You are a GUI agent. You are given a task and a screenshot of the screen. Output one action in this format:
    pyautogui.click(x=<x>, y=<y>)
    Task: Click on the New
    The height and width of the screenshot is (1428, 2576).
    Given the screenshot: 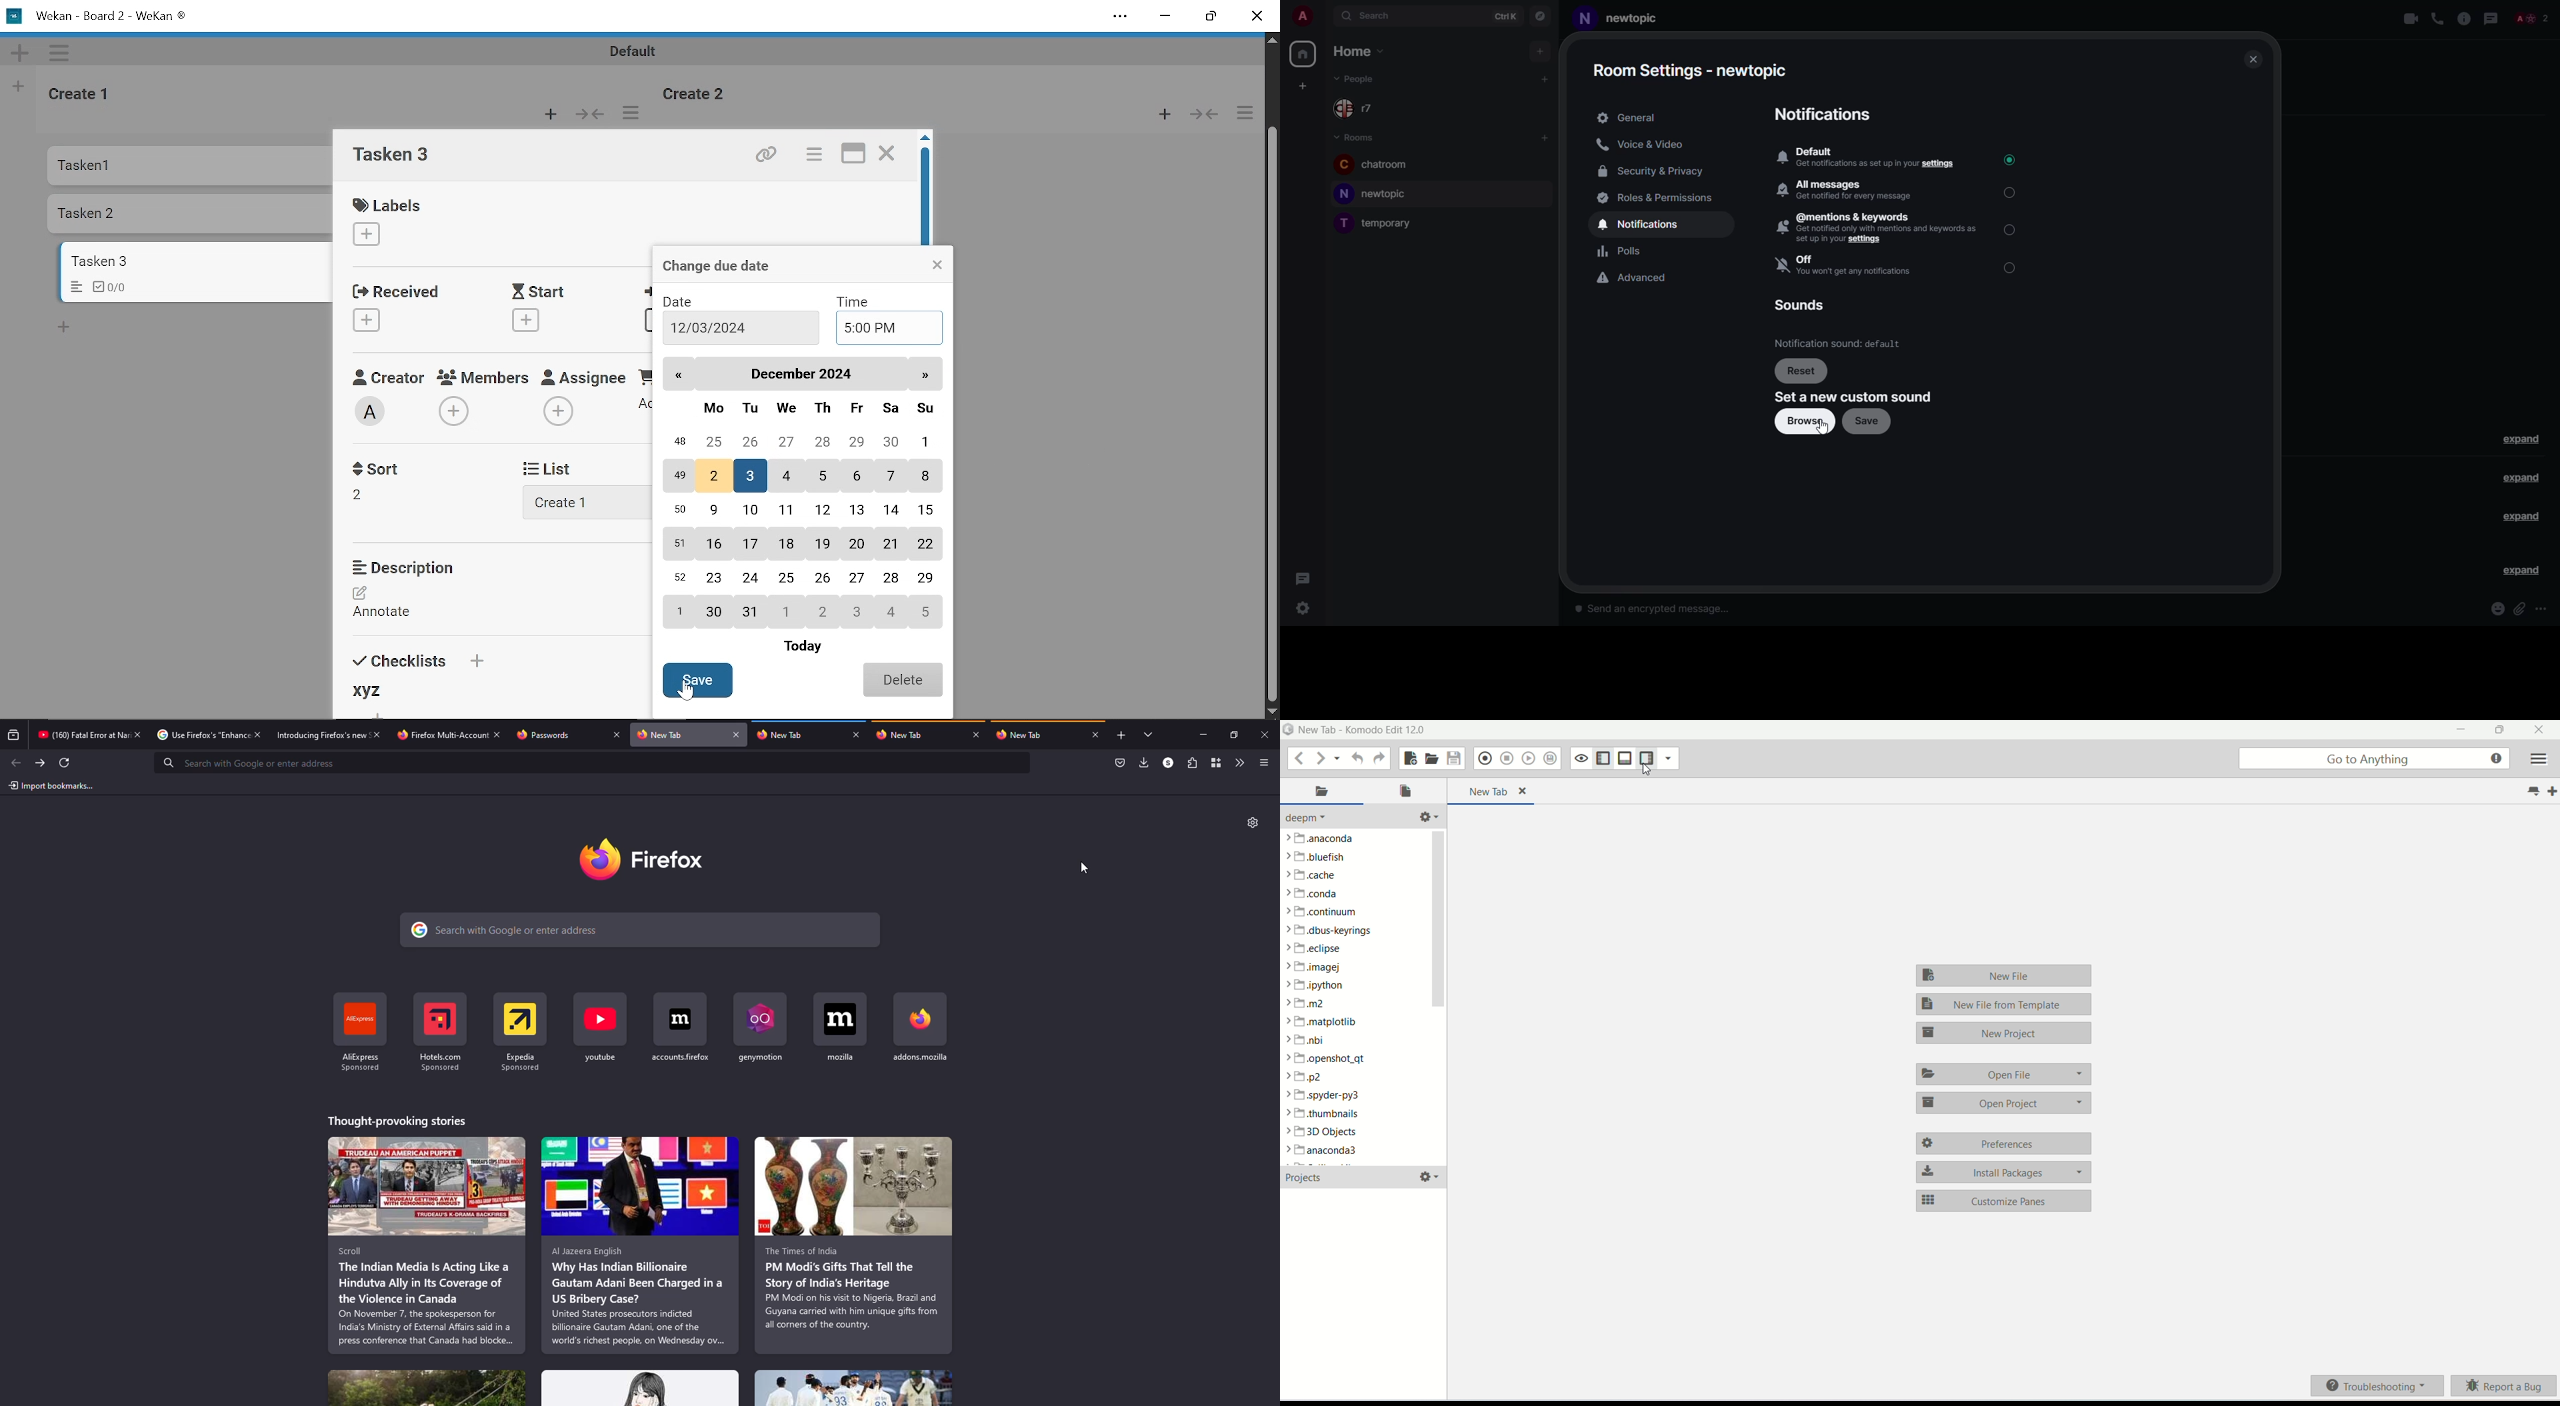 What is the action you would take?
    pyautogui.click(x=19, y=52)
    